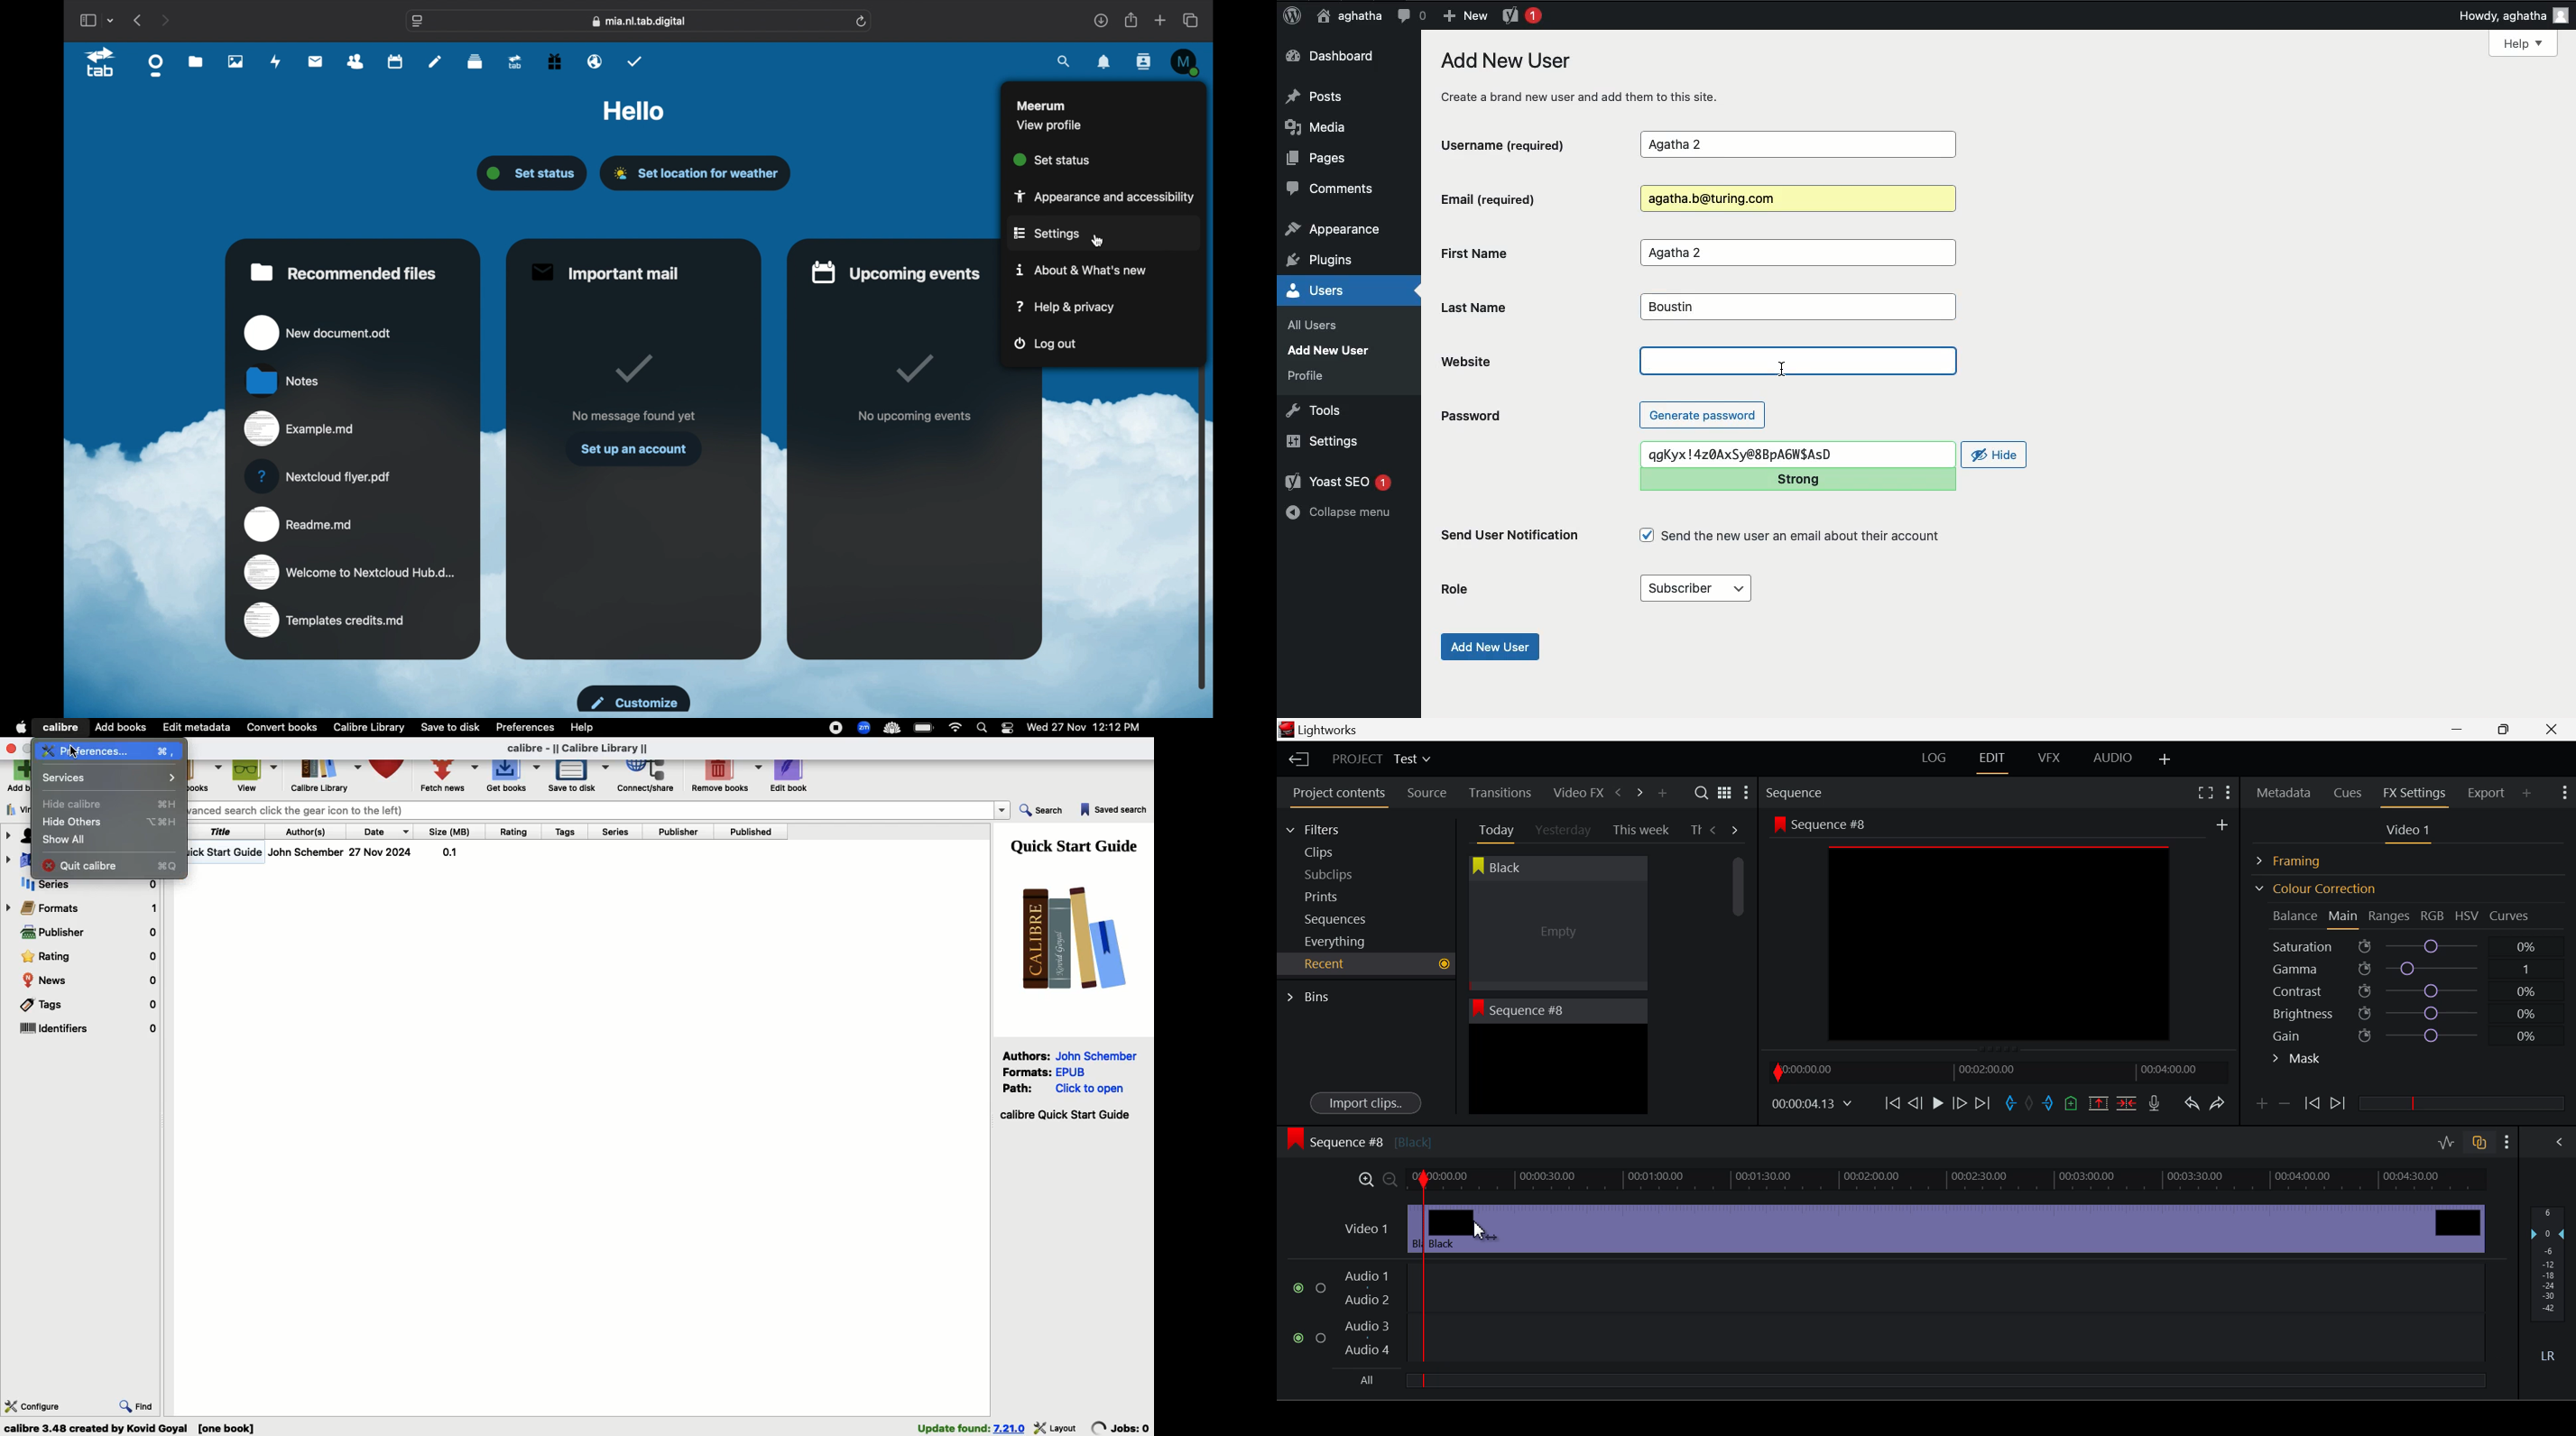 The width and height of the screenshot is (2576, 1456). What do you see at coordinates (2344, 918) in the screenshot?
I see `Main Tab Open` at bounding box center [2344, 918].